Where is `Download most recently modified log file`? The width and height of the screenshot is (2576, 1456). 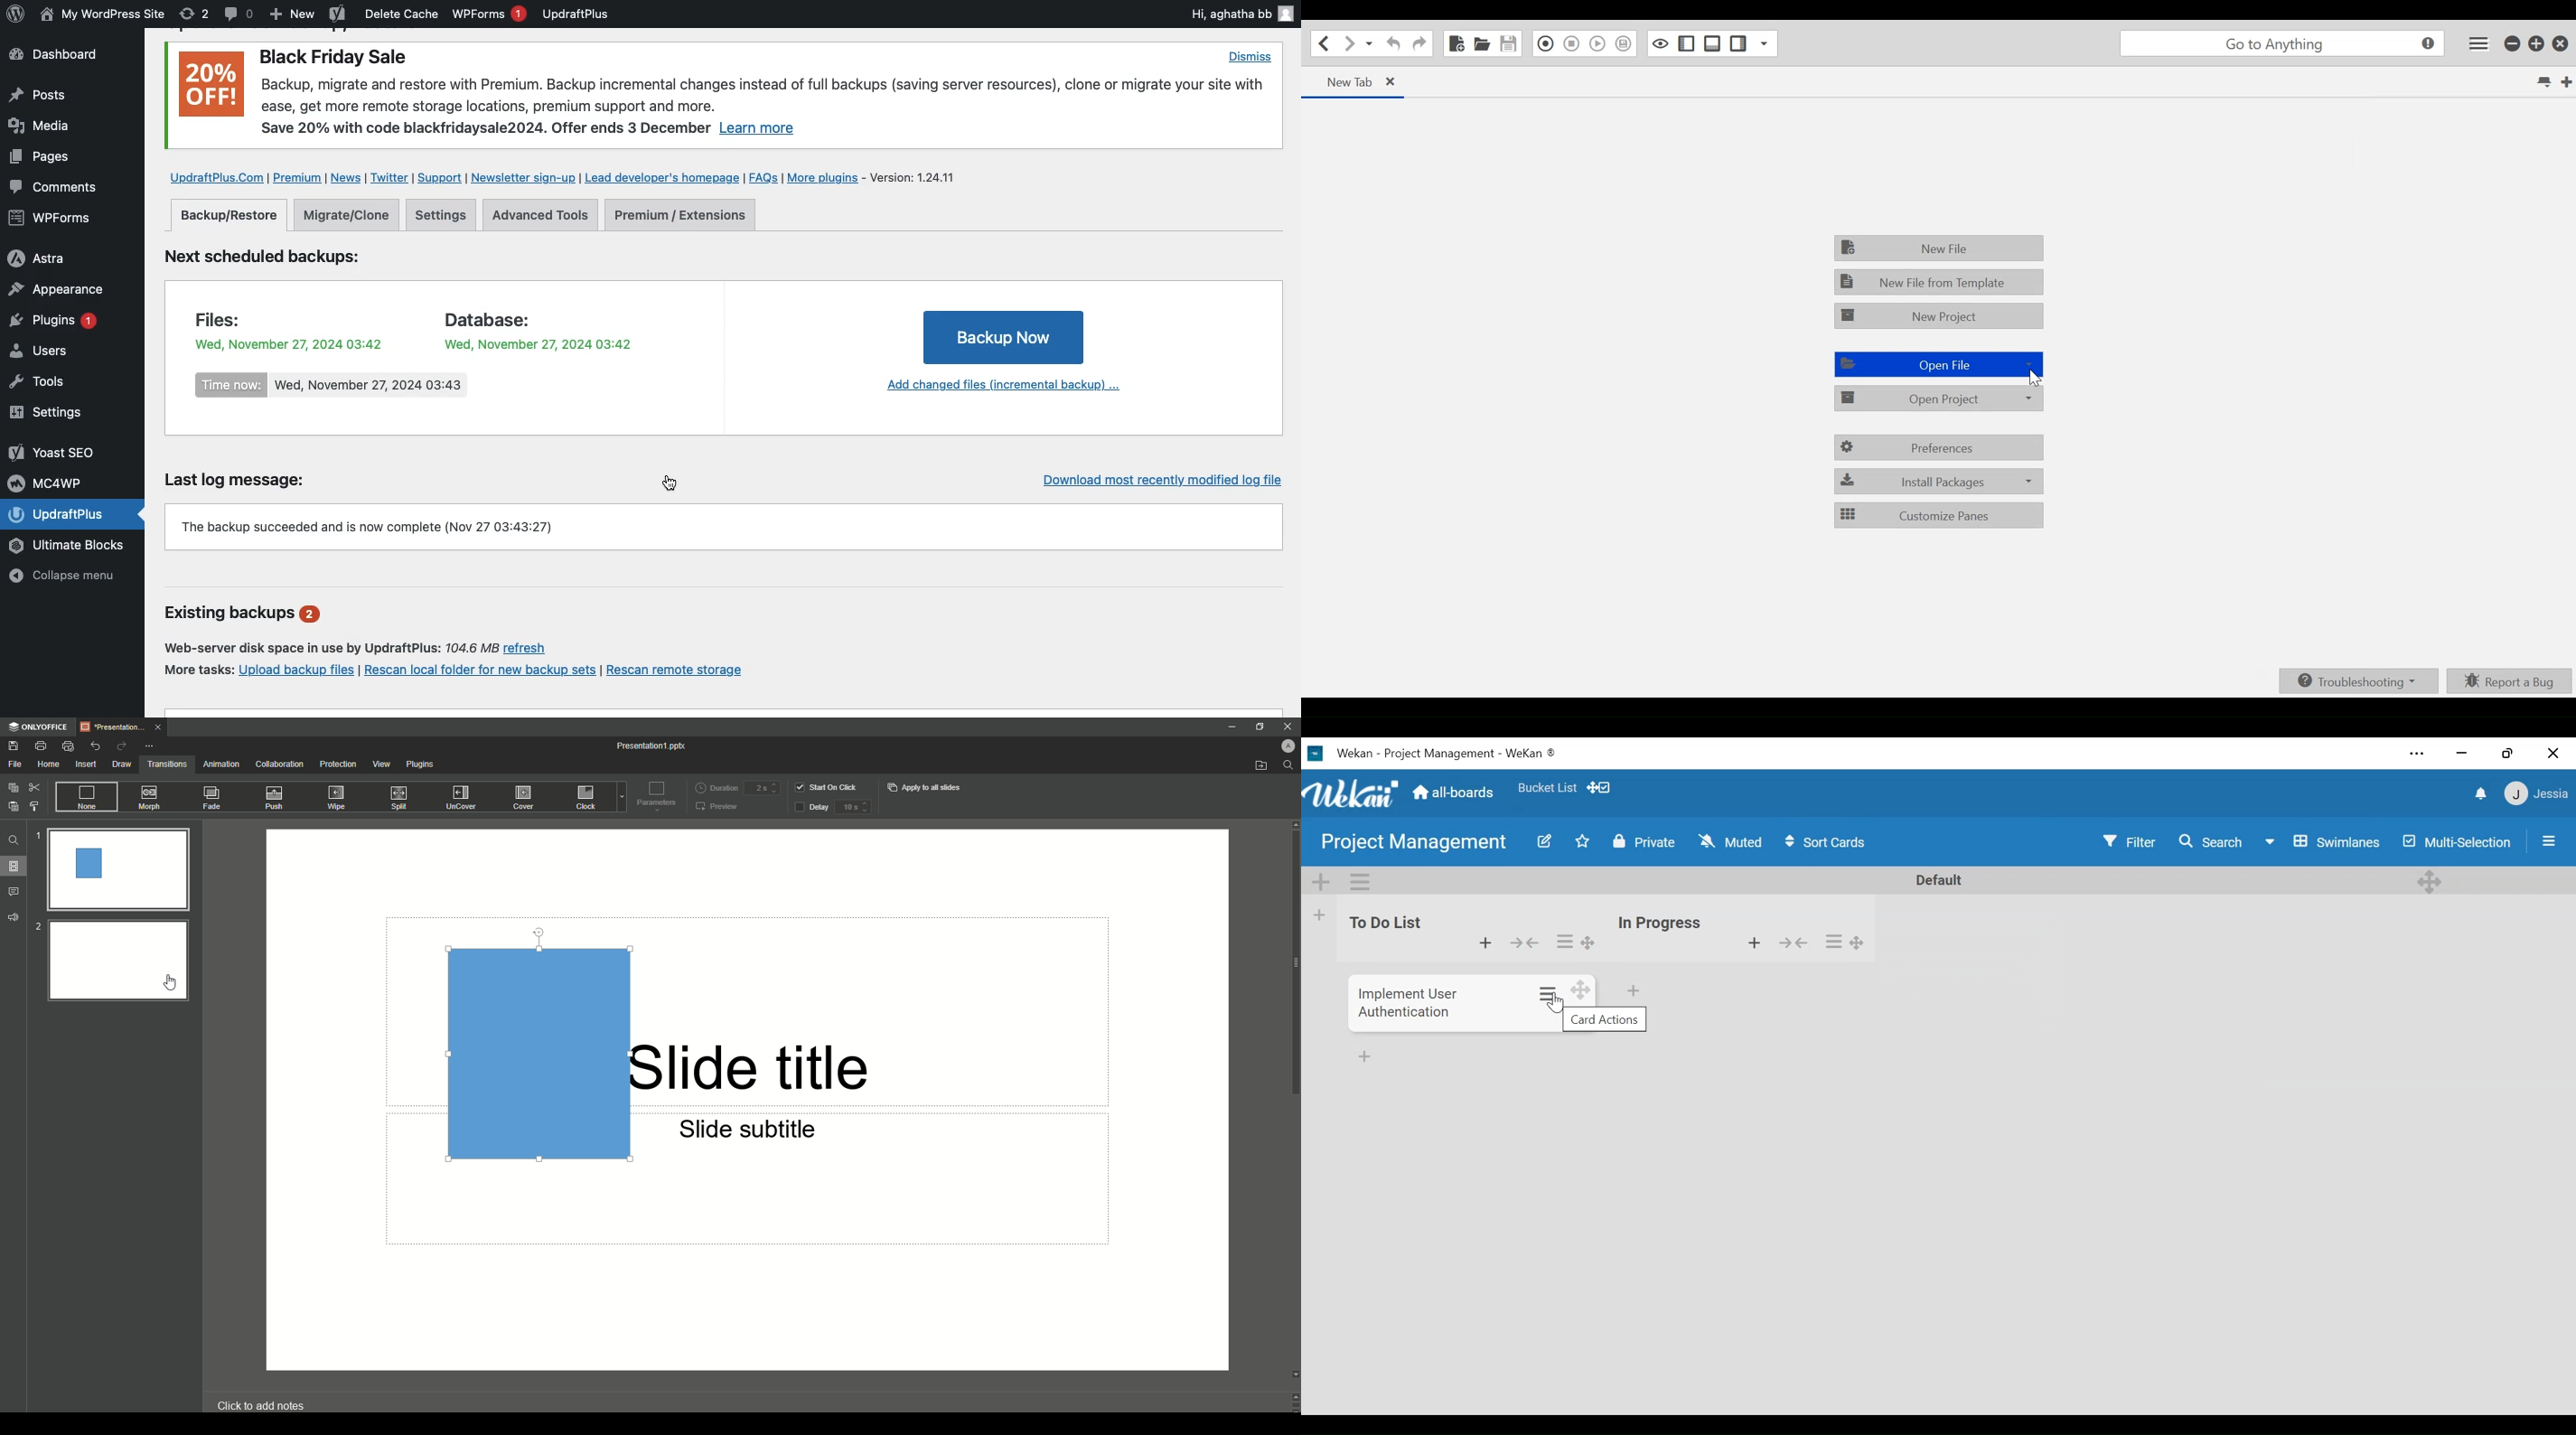 Download most recently modified log file is located at coordinates (1157, 476).